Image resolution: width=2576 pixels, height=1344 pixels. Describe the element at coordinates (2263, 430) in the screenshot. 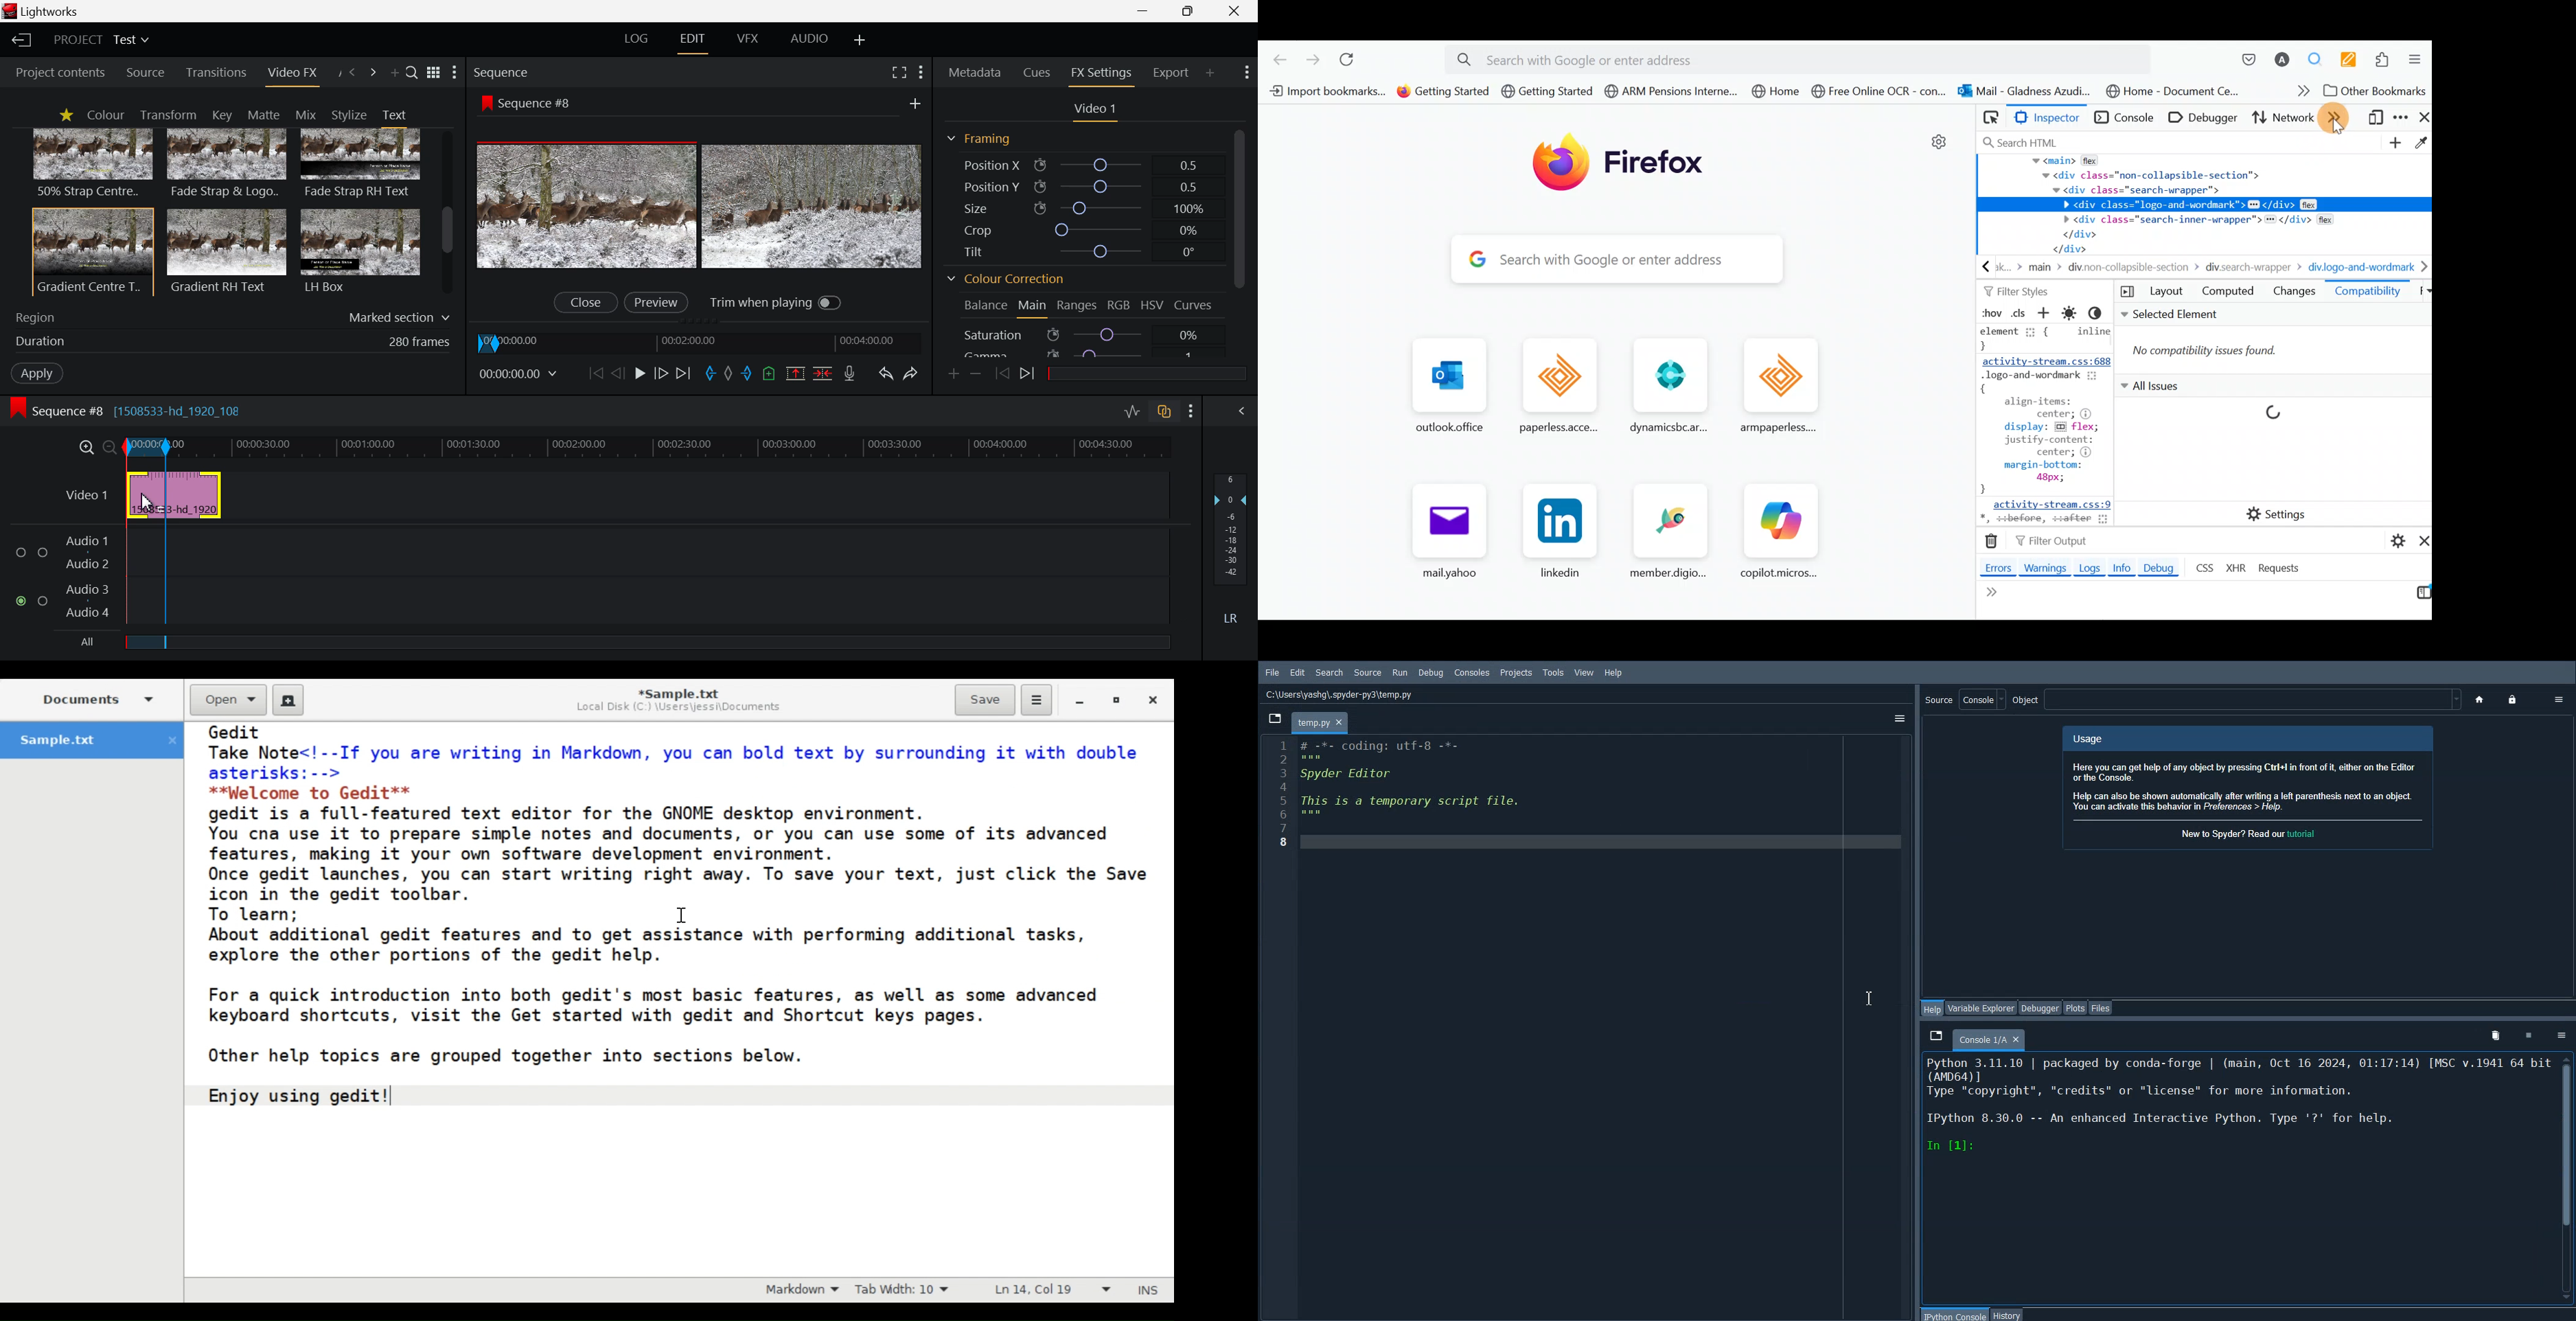

I see `All issues` at that location.